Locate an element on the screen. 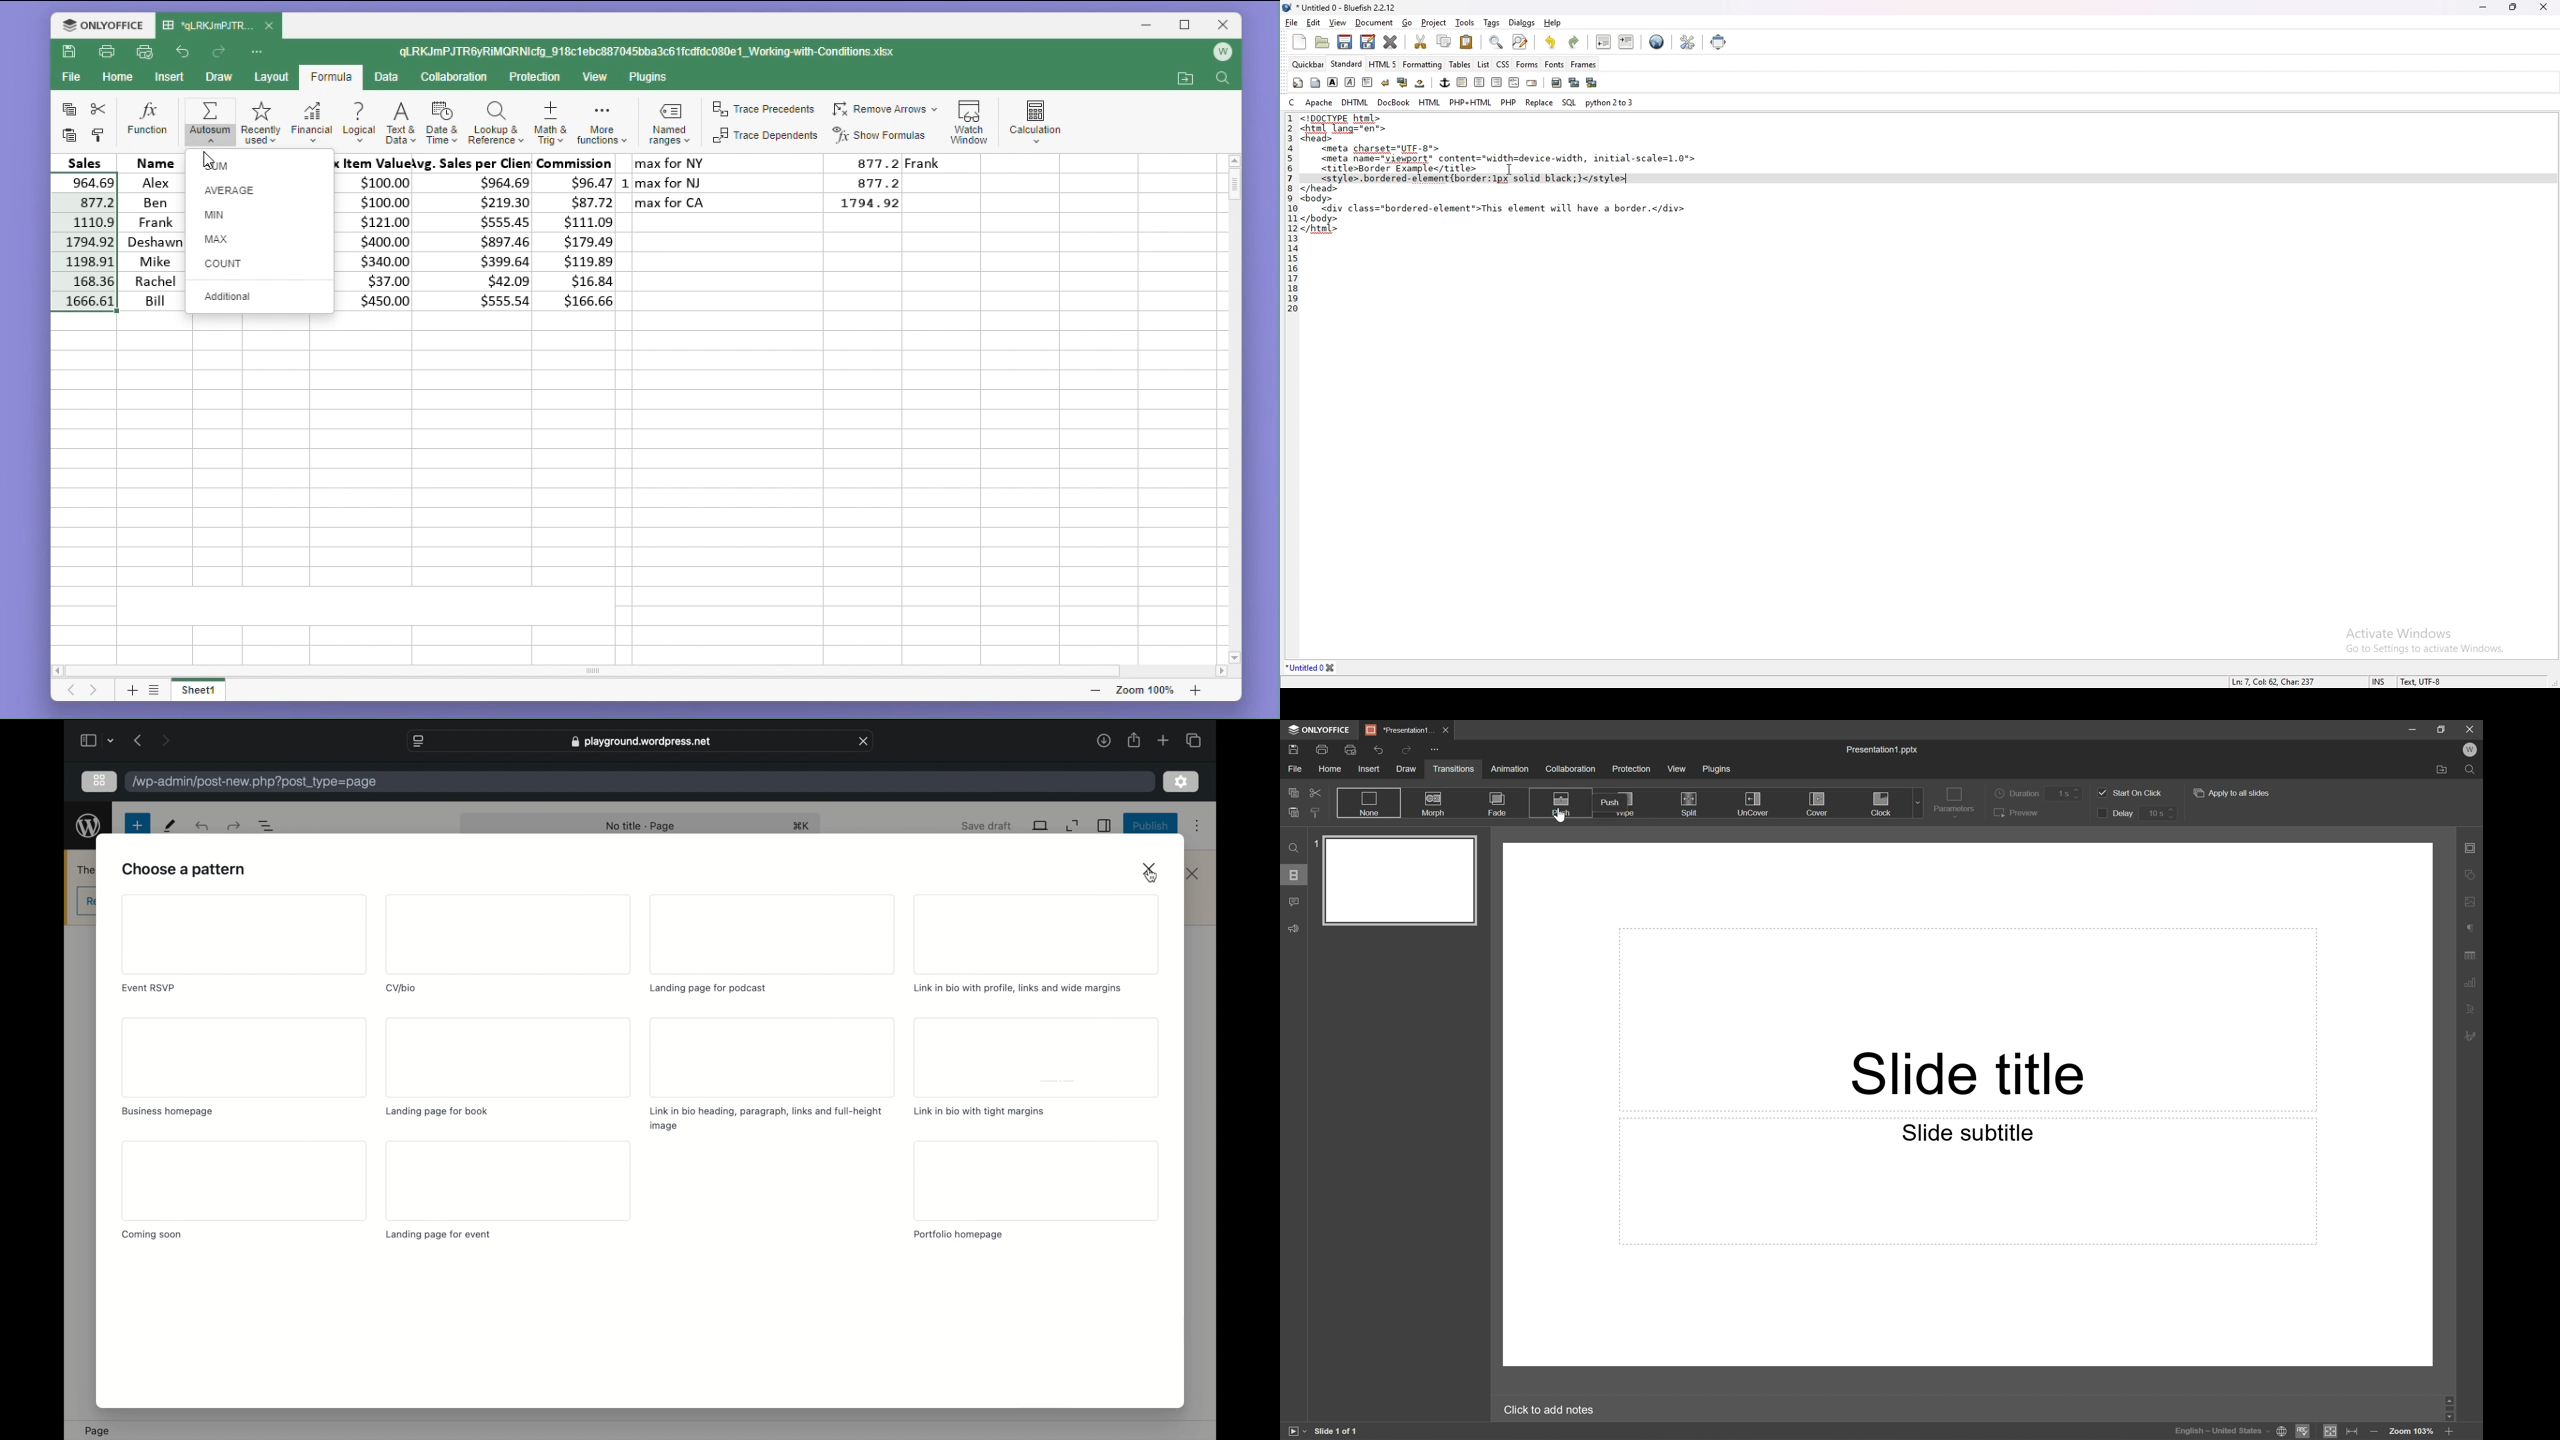  open is located at coordinates (1324, 43).